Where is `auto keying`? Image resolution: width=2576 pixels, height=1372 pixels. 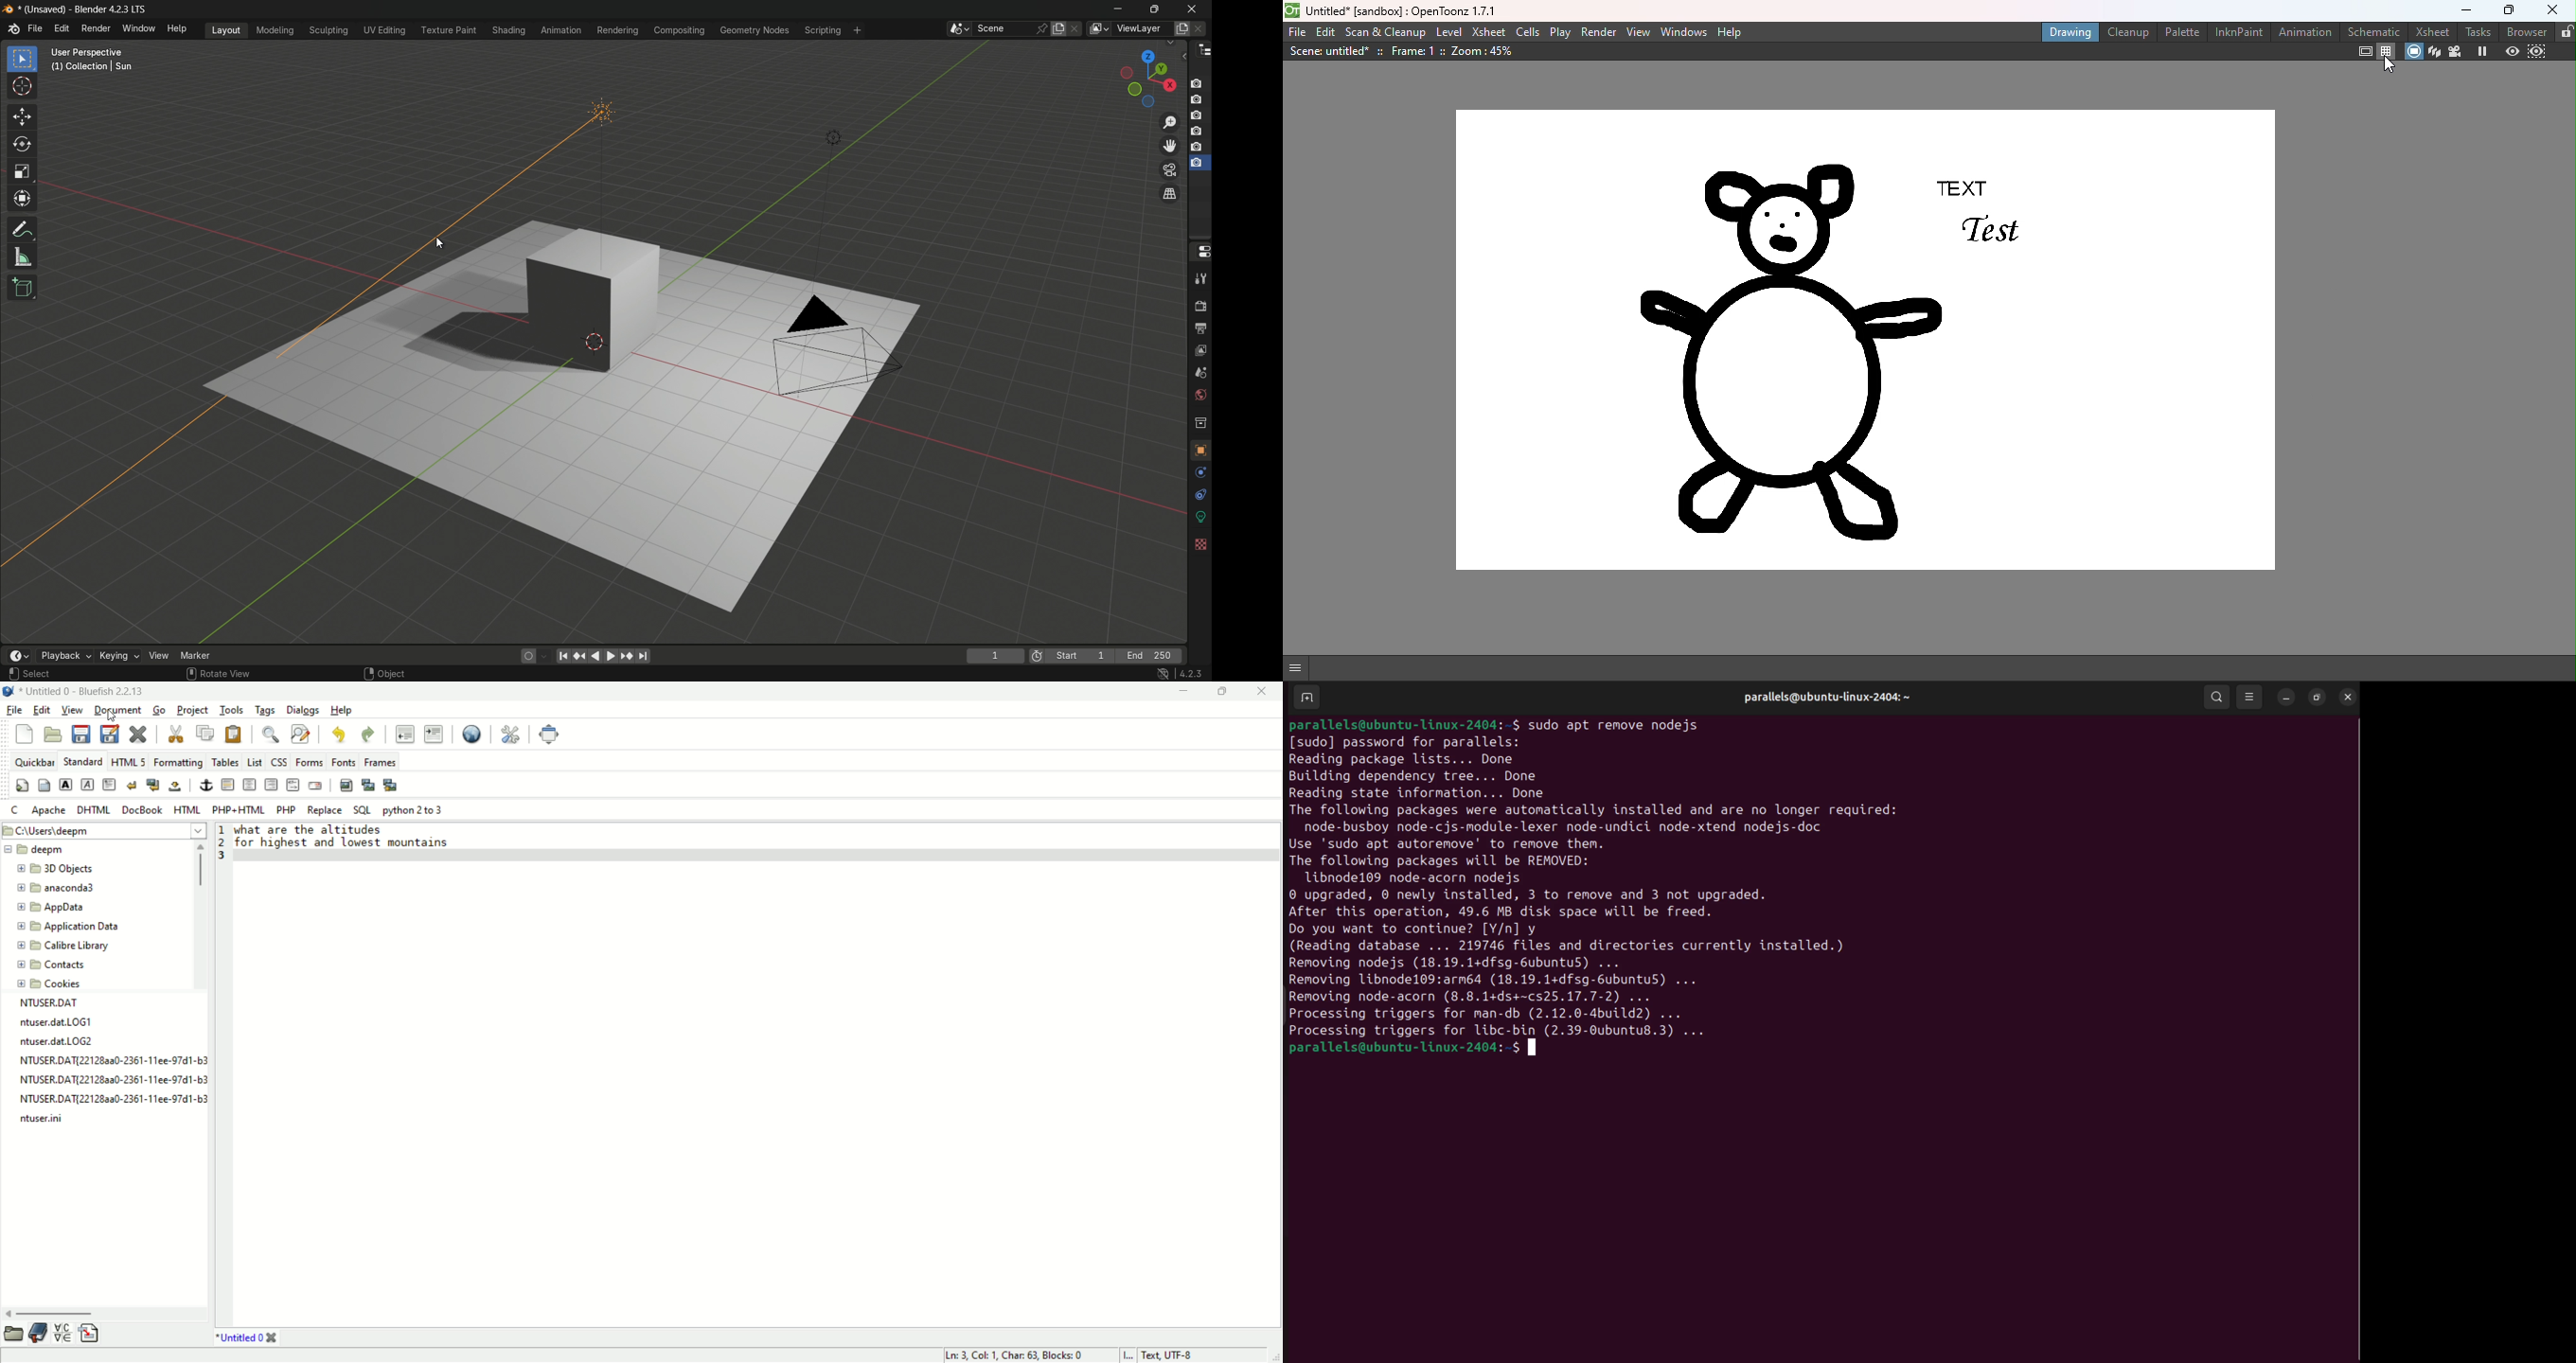 auto keying is located at coordinates (526, 657).